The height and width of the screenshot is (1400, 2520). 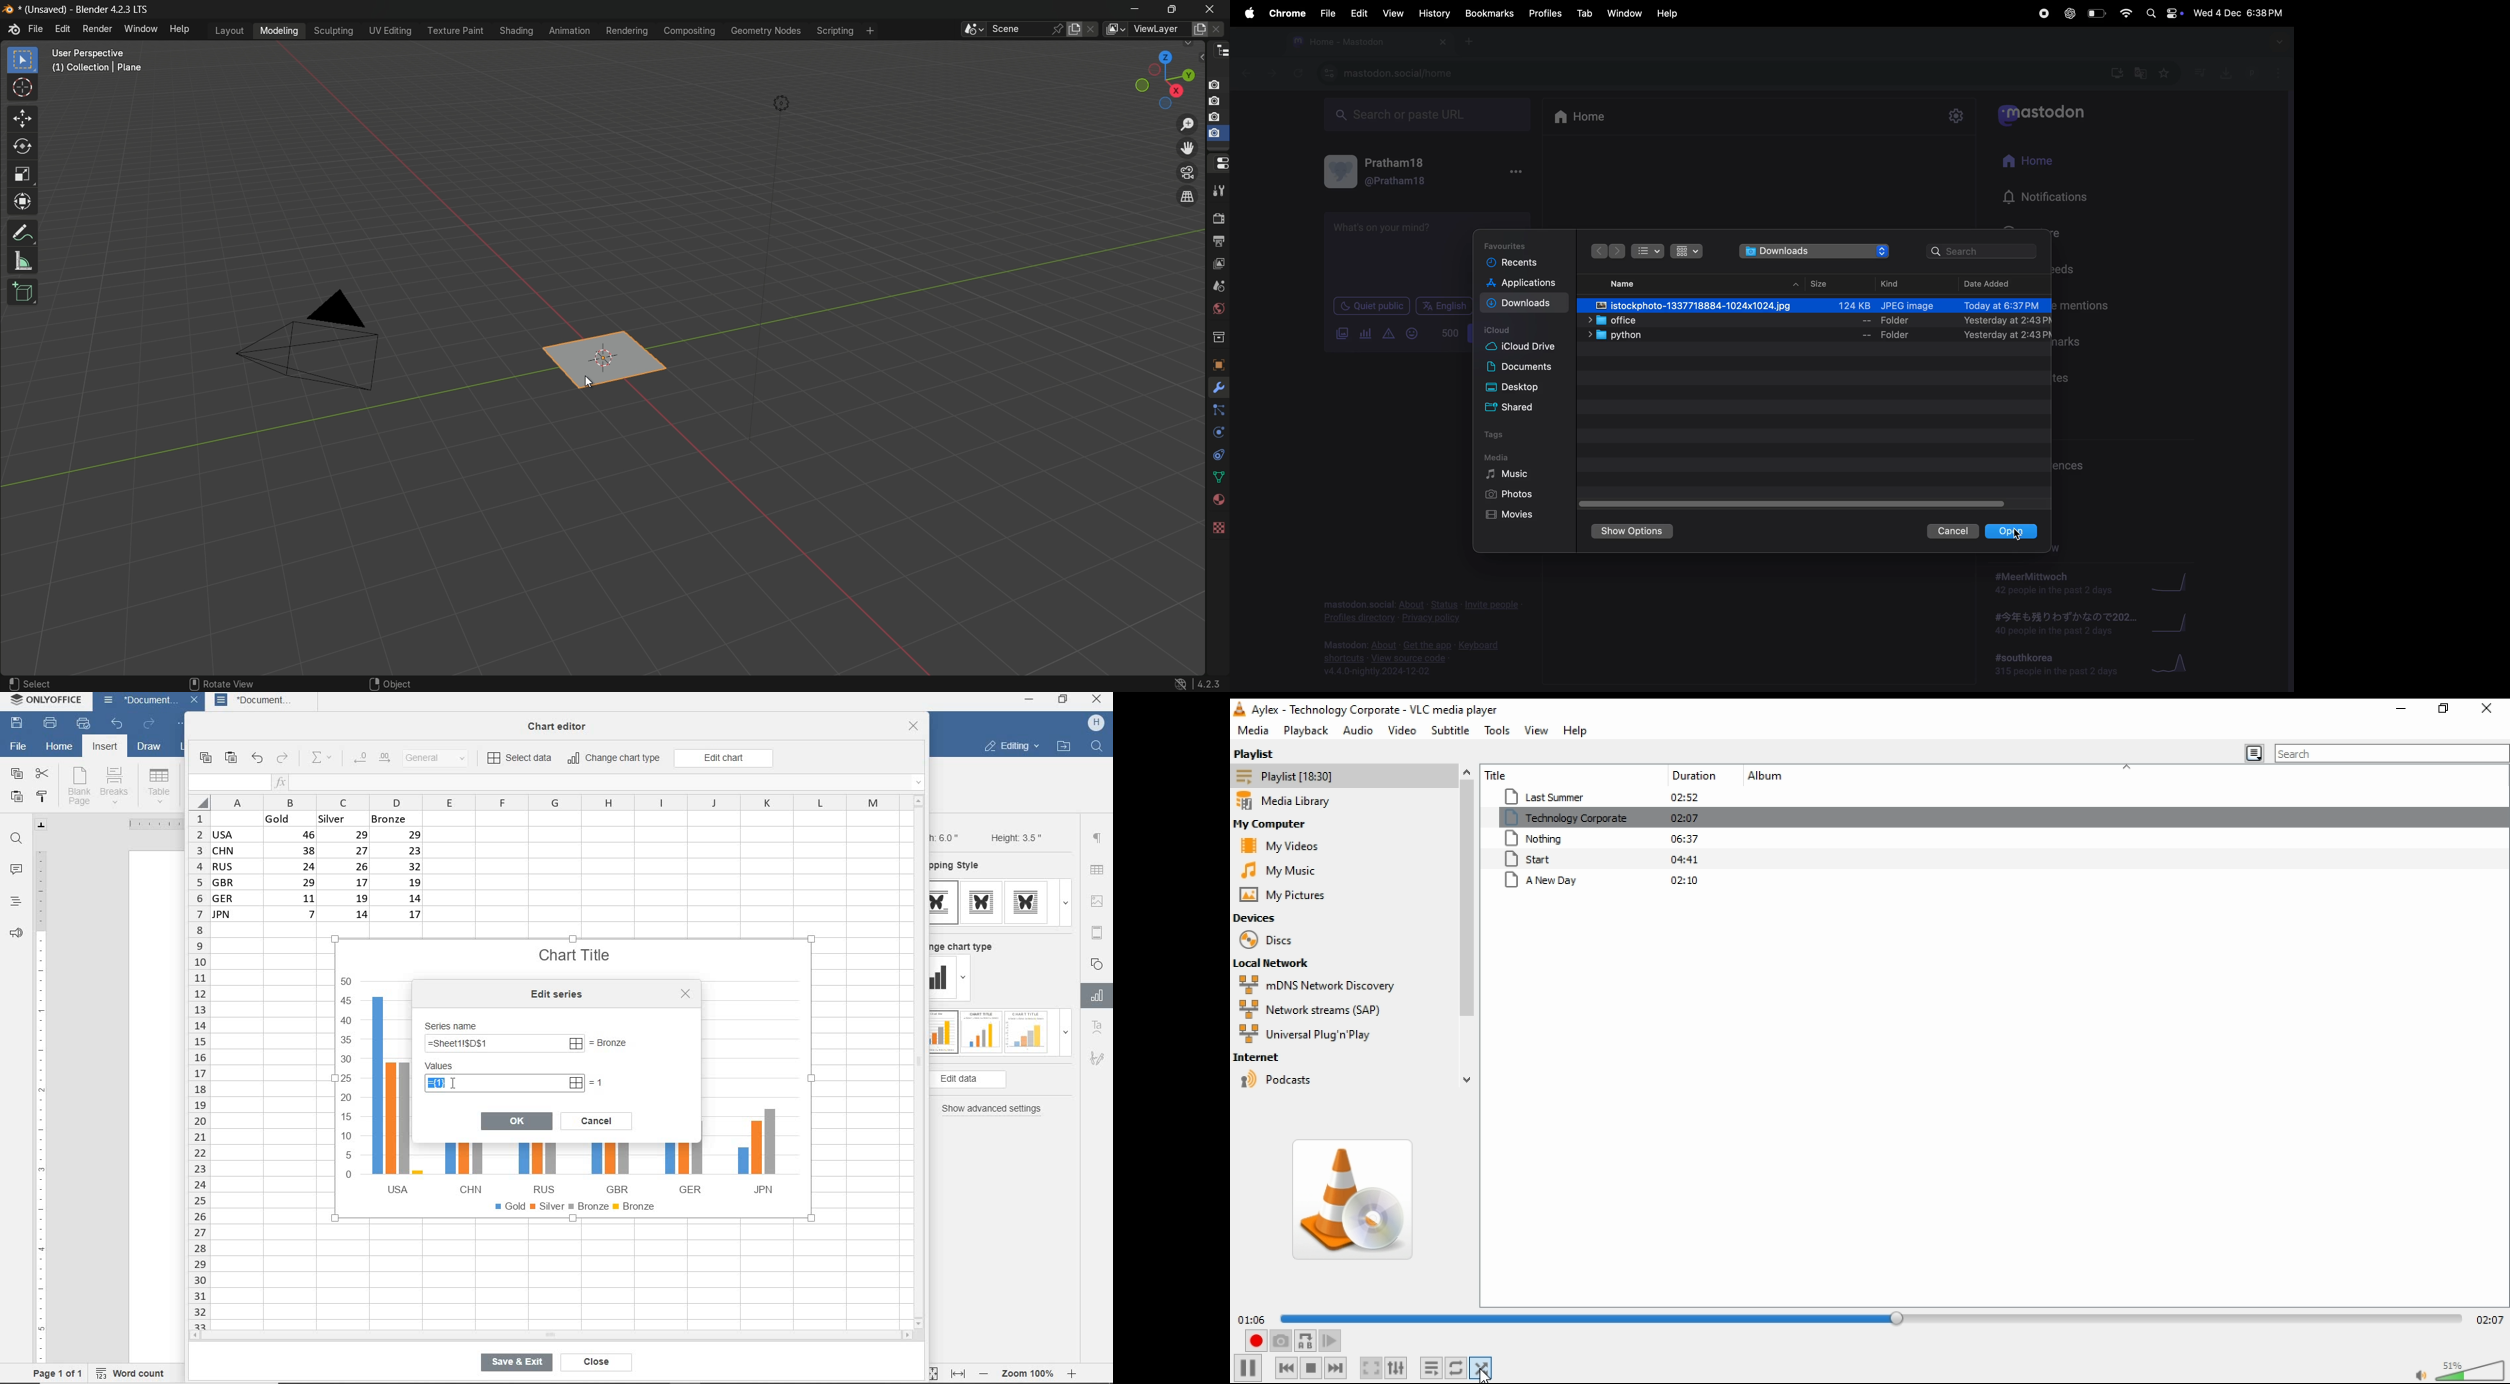 I want to click on seek bar, so click(x=1871, y=1317).